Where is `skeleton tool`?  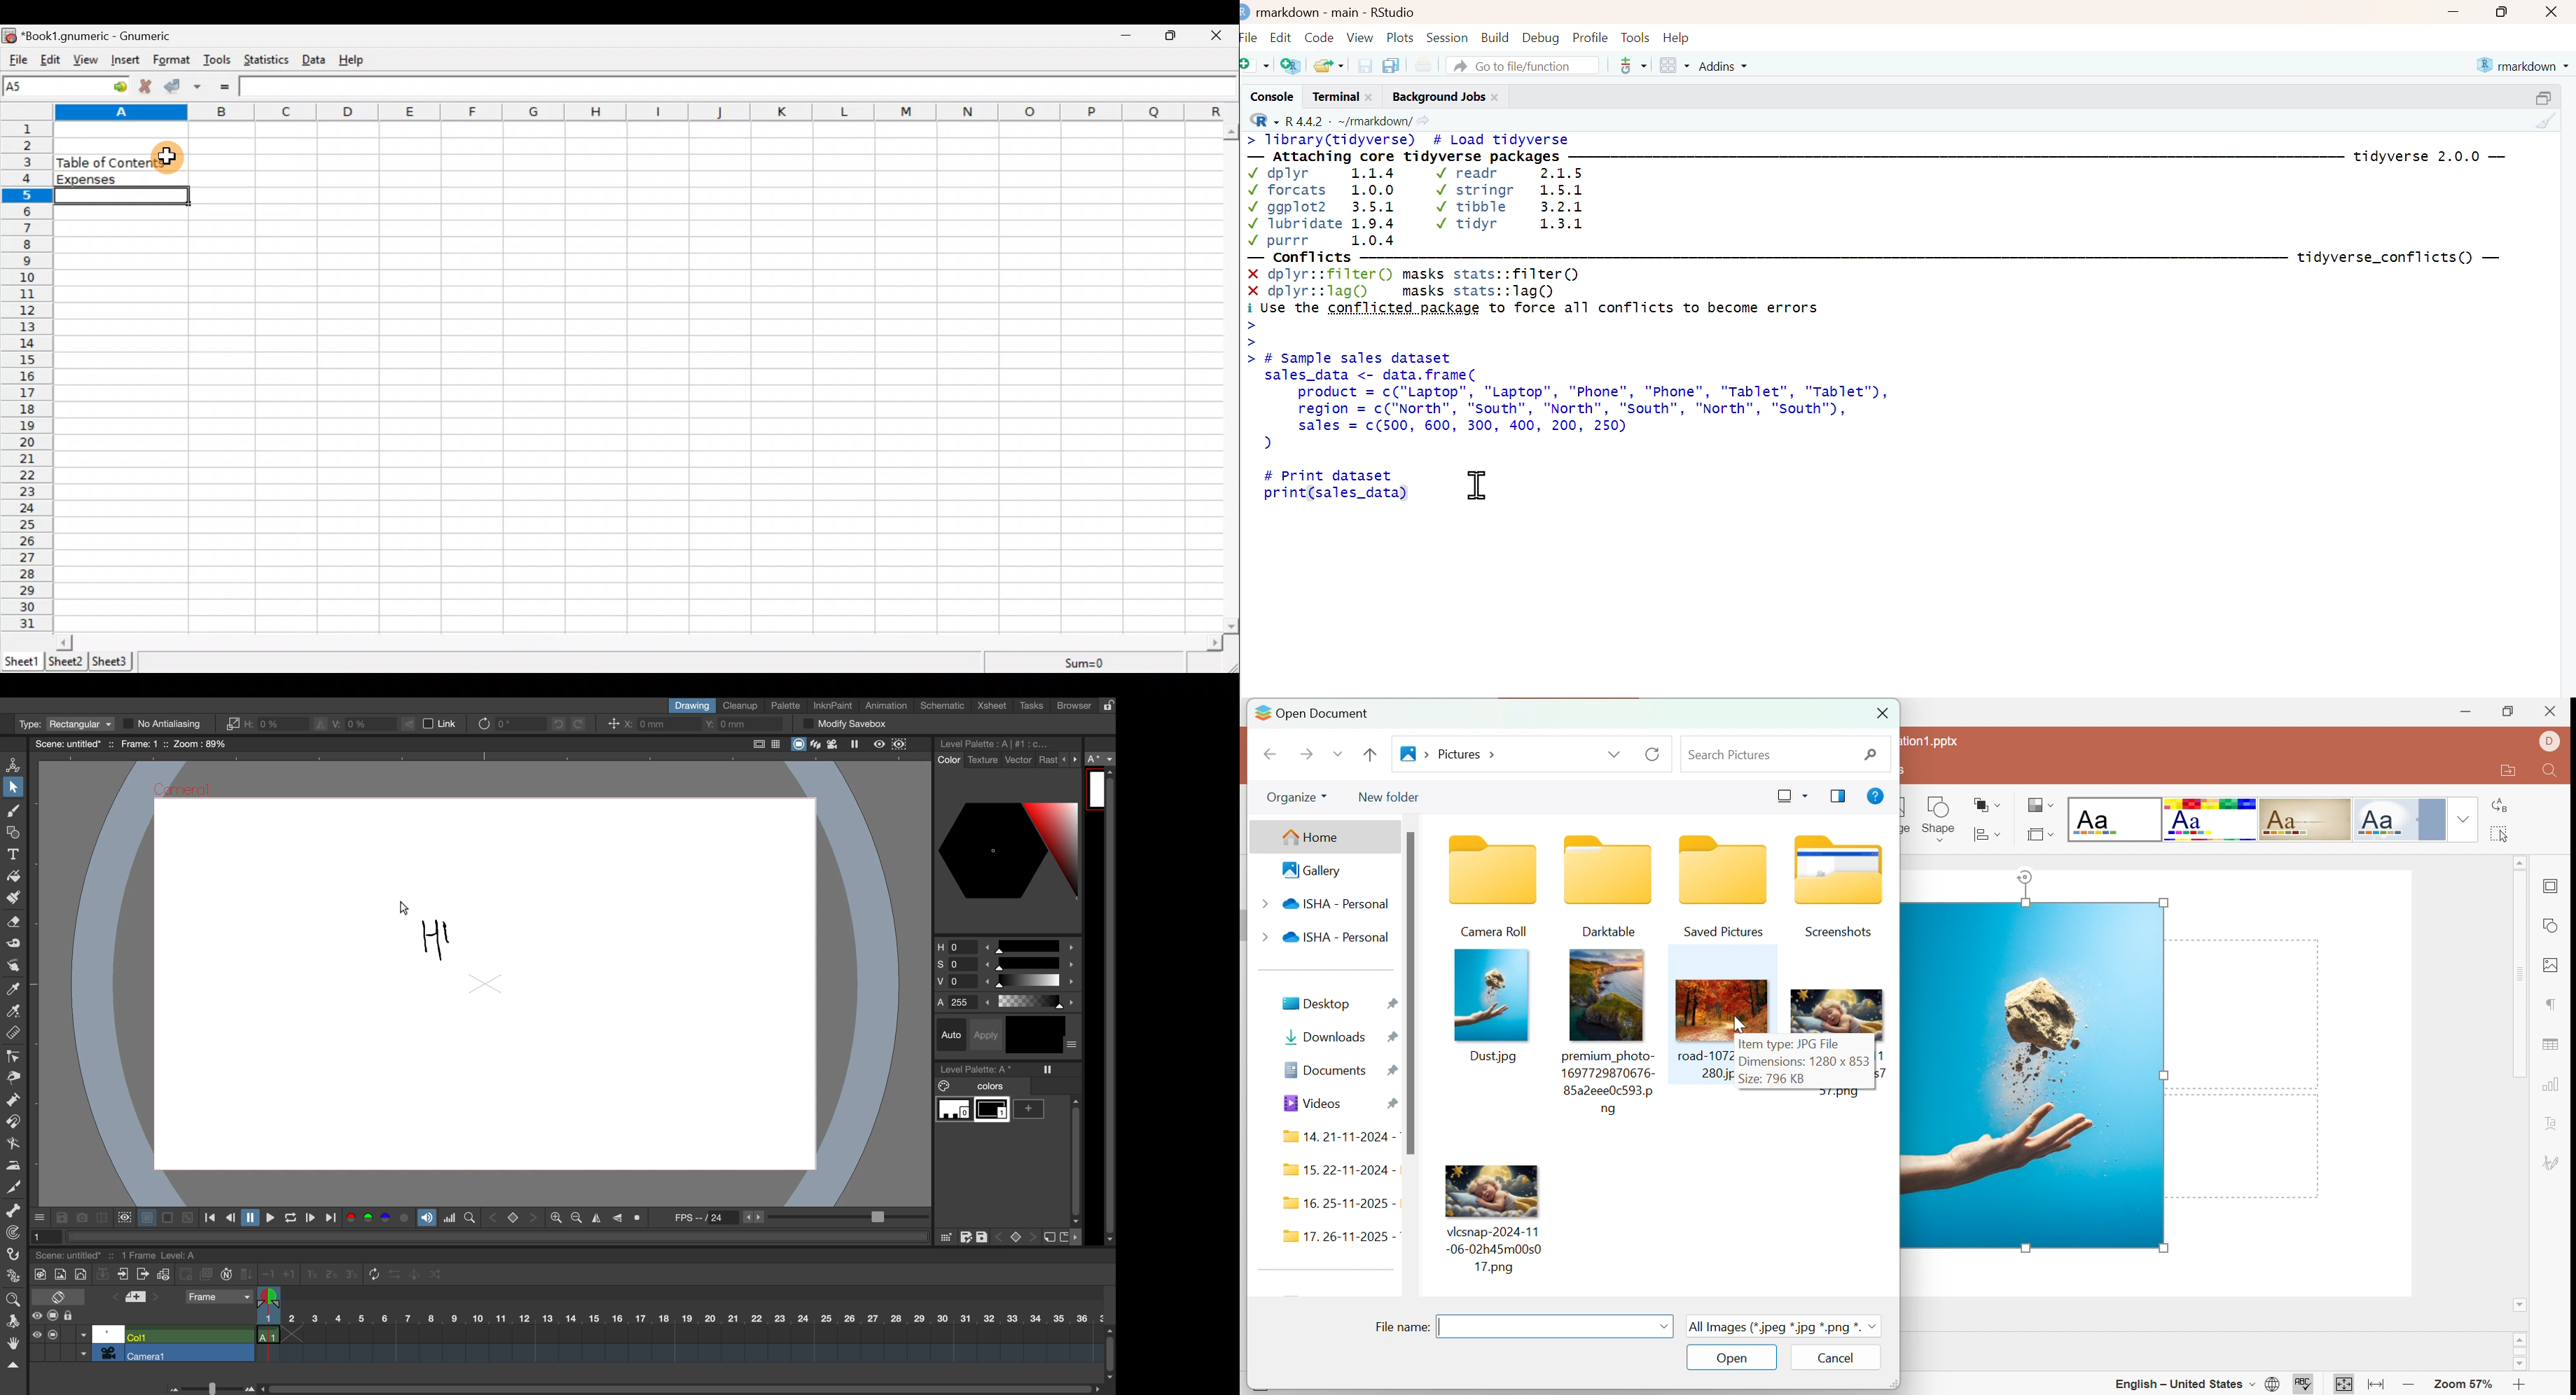 skeleton tool is located at coordinates (14, 1211).